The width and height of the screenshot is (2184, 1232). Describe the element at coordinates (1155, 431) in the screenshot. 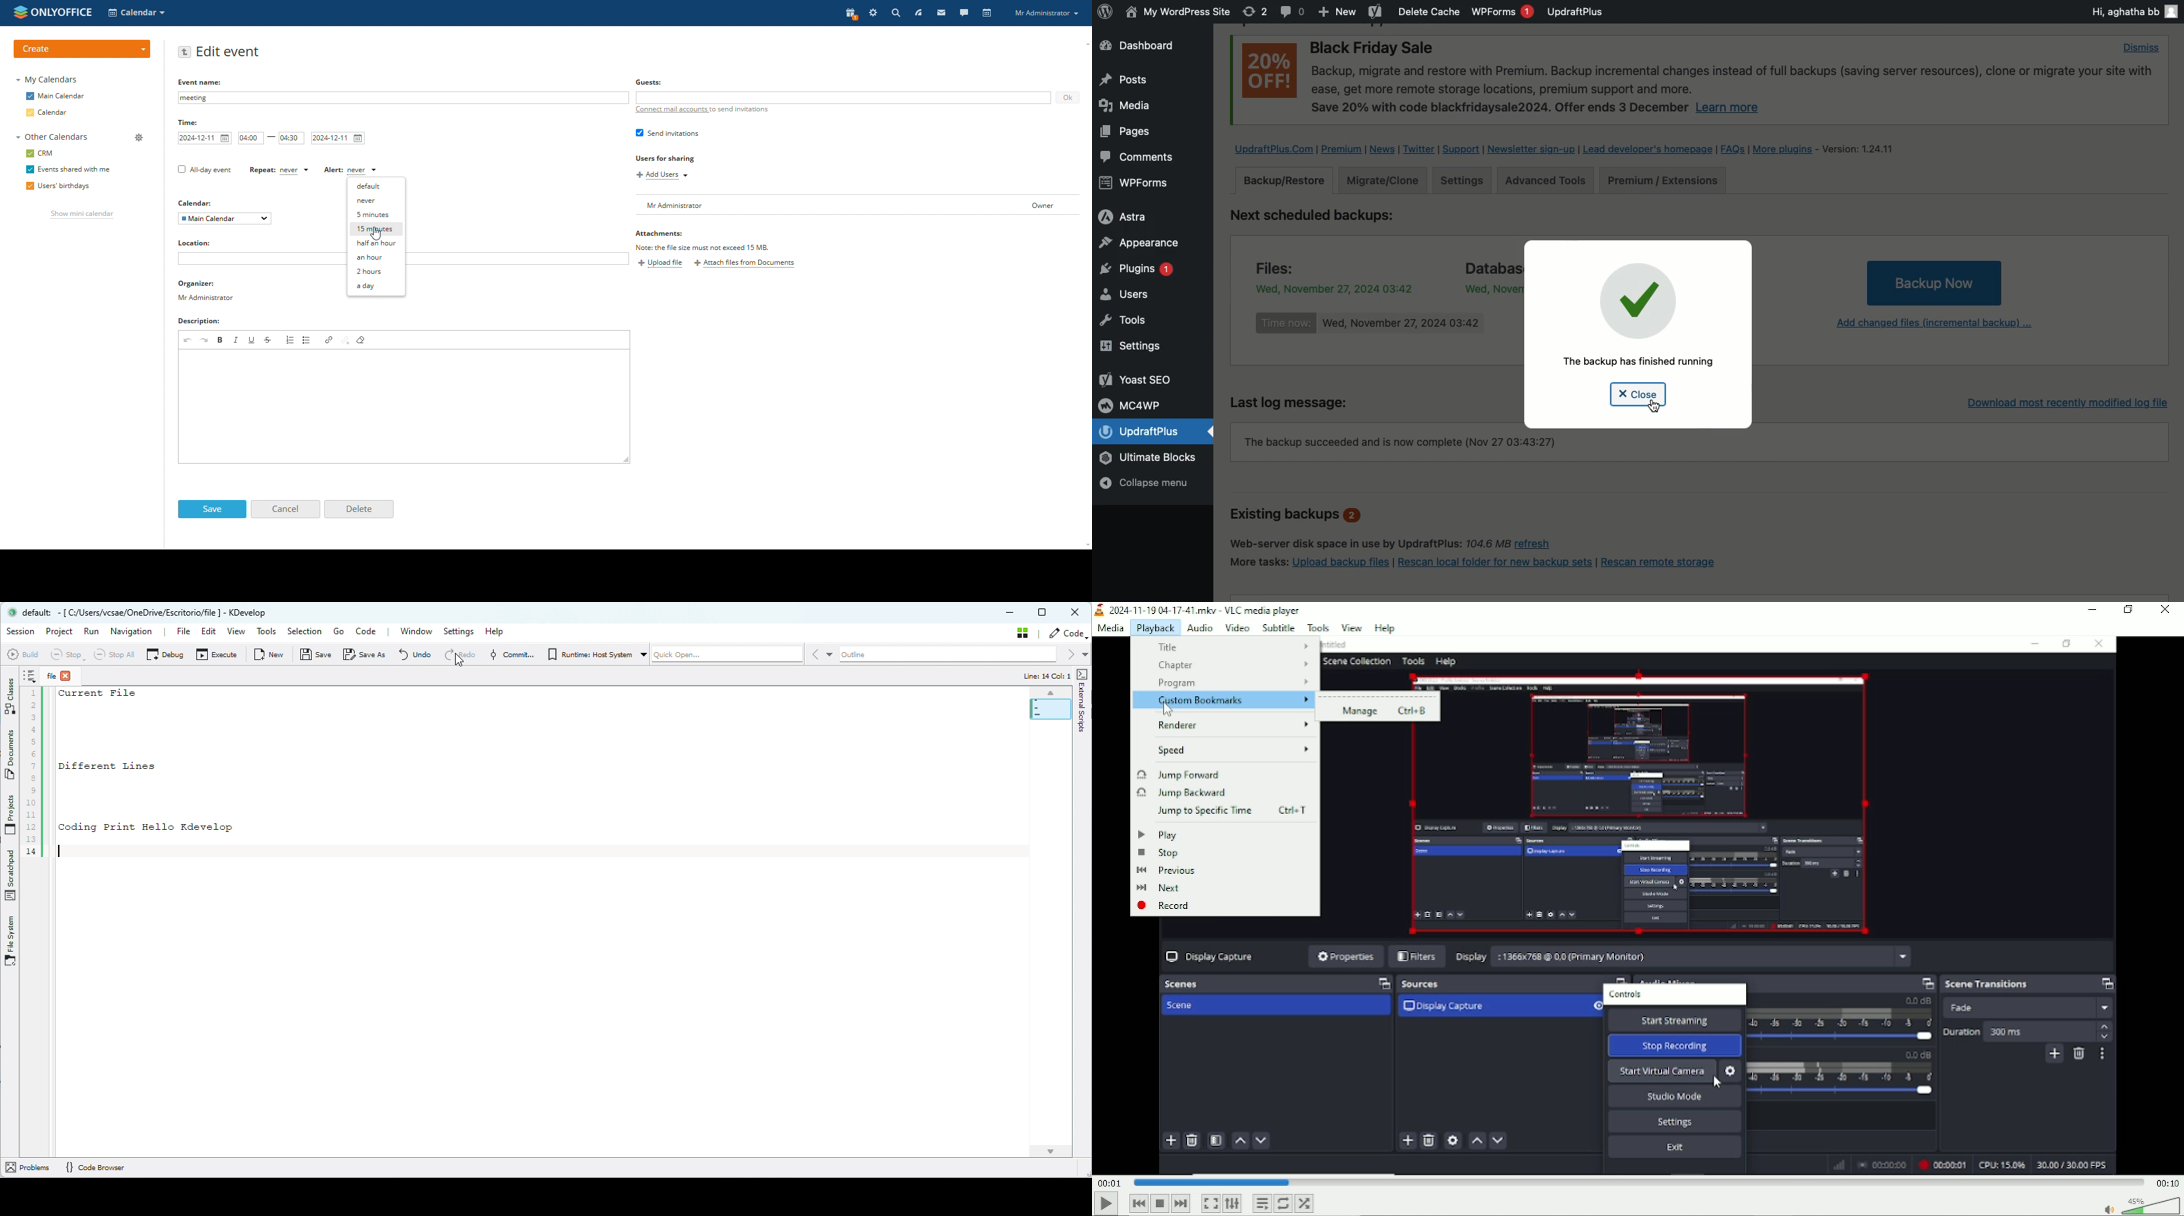

I see `UpdraftPlus` at that location.